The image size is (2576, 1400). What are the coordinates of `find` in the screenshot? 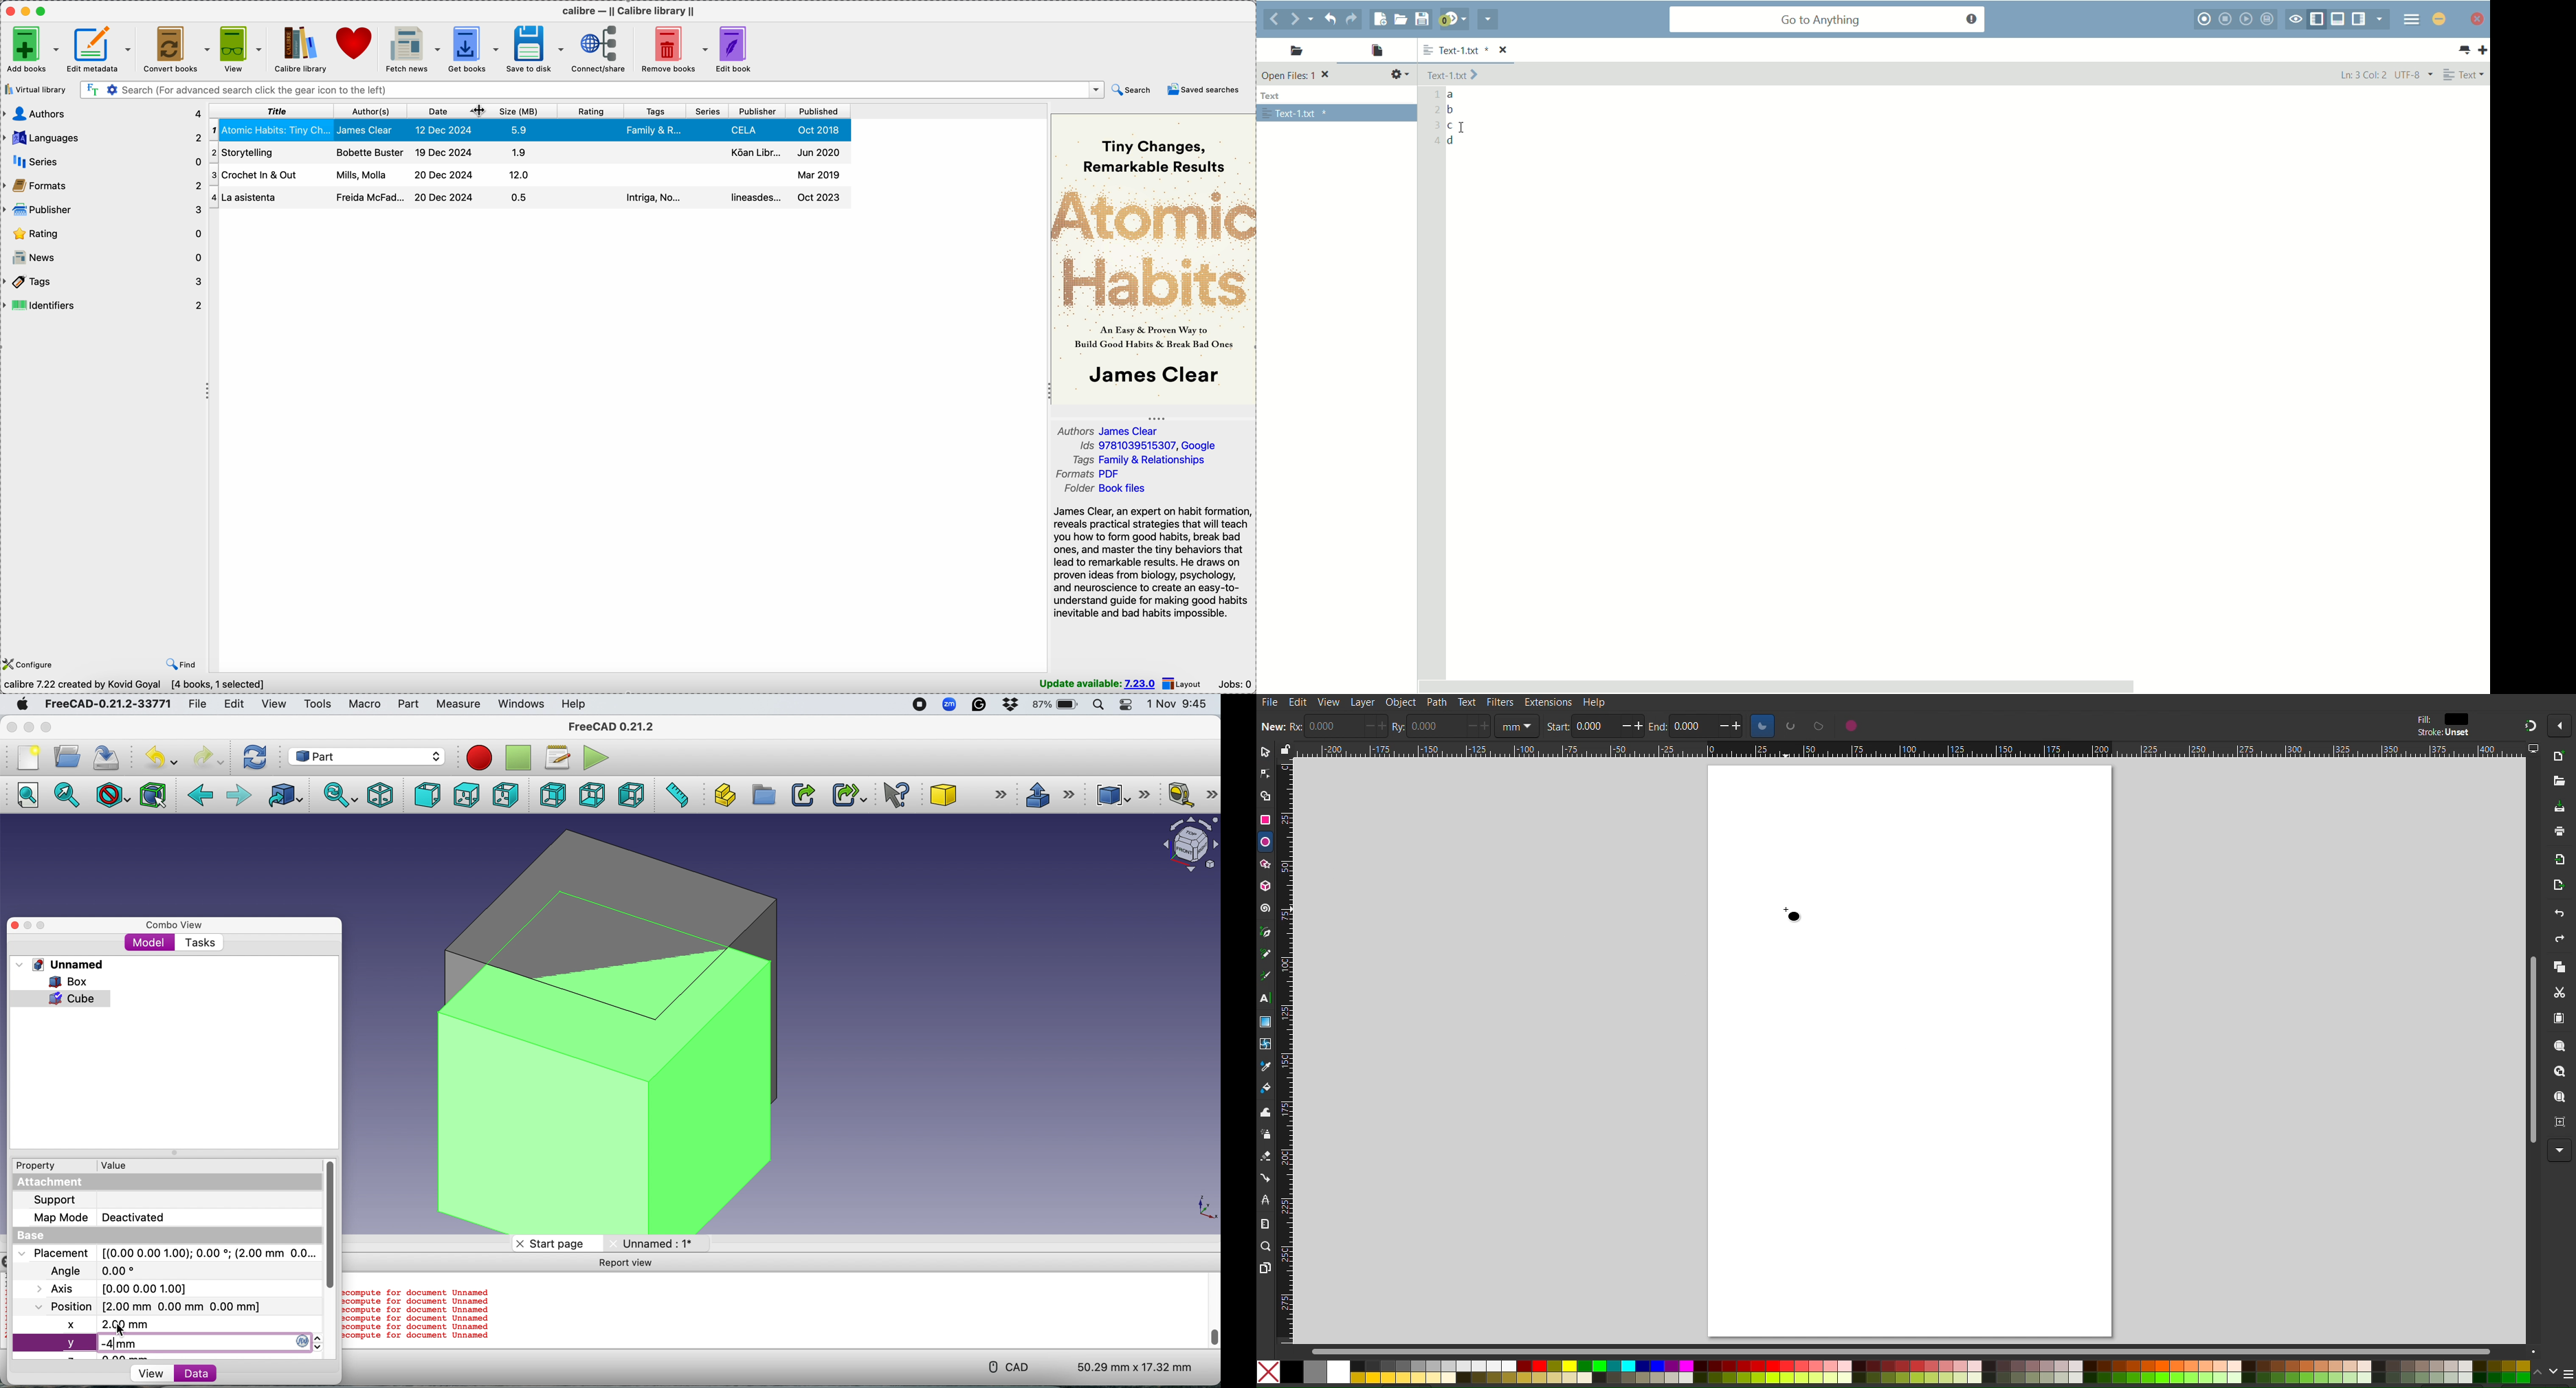 It's located at (179, 663).